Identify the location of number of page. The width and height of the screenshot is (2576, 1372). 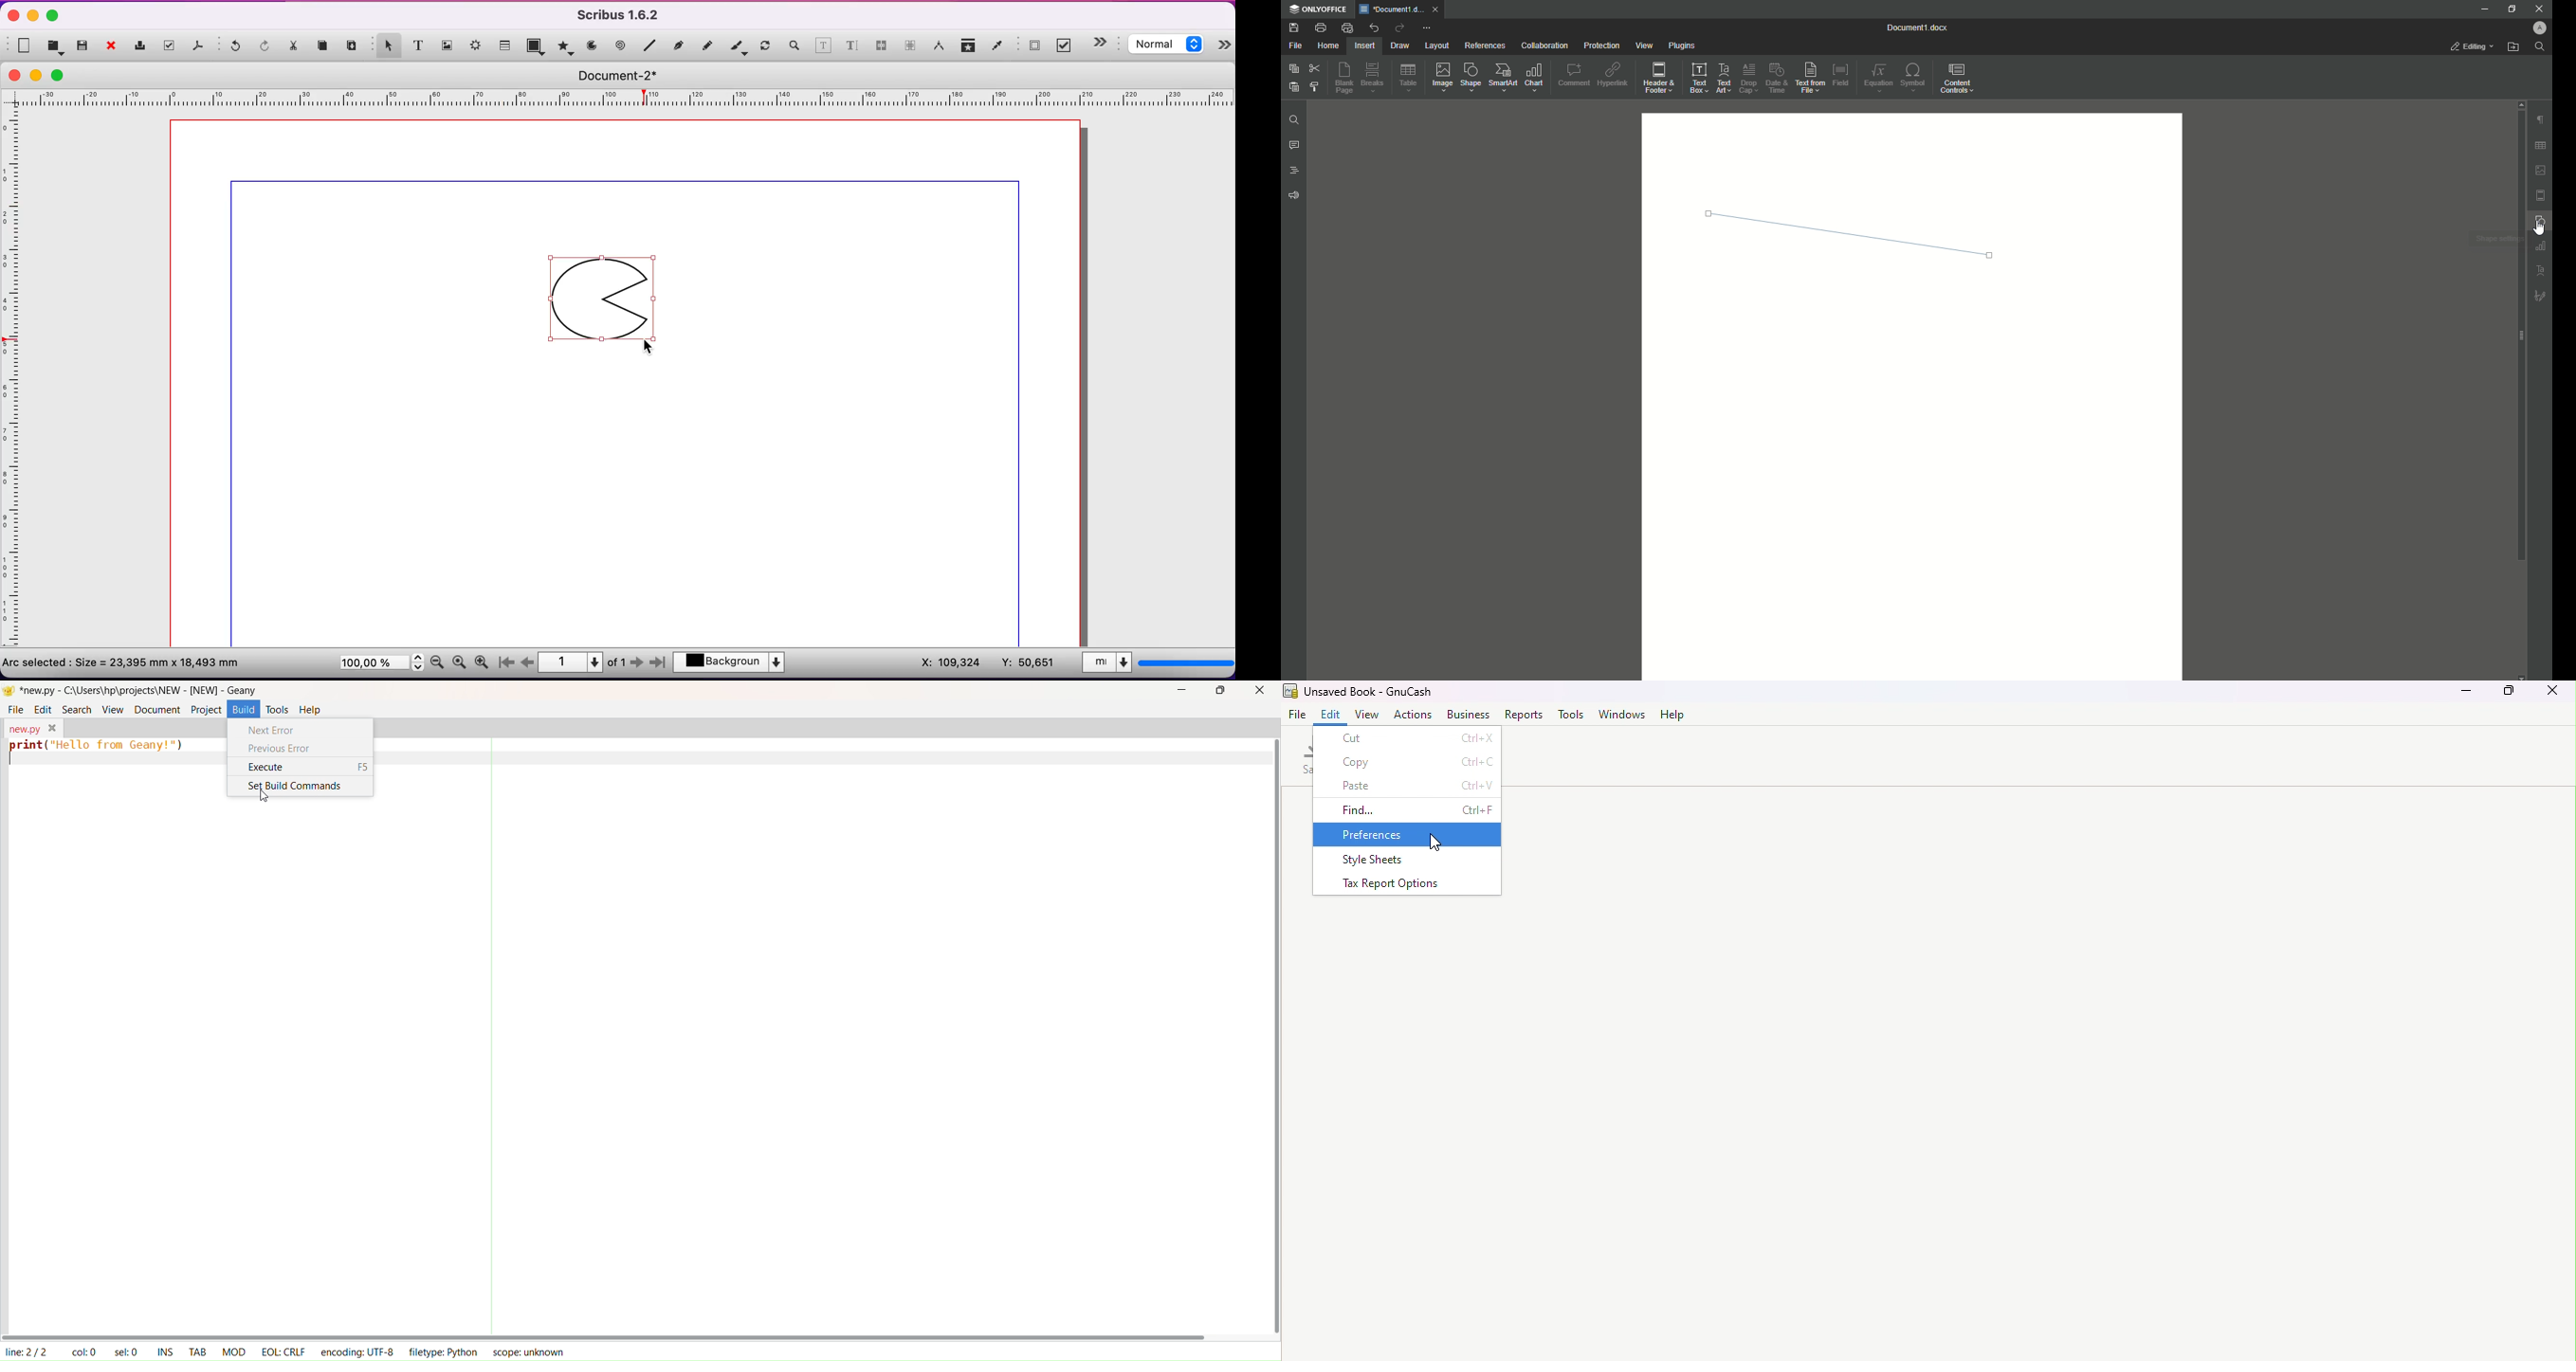
(583, 663).